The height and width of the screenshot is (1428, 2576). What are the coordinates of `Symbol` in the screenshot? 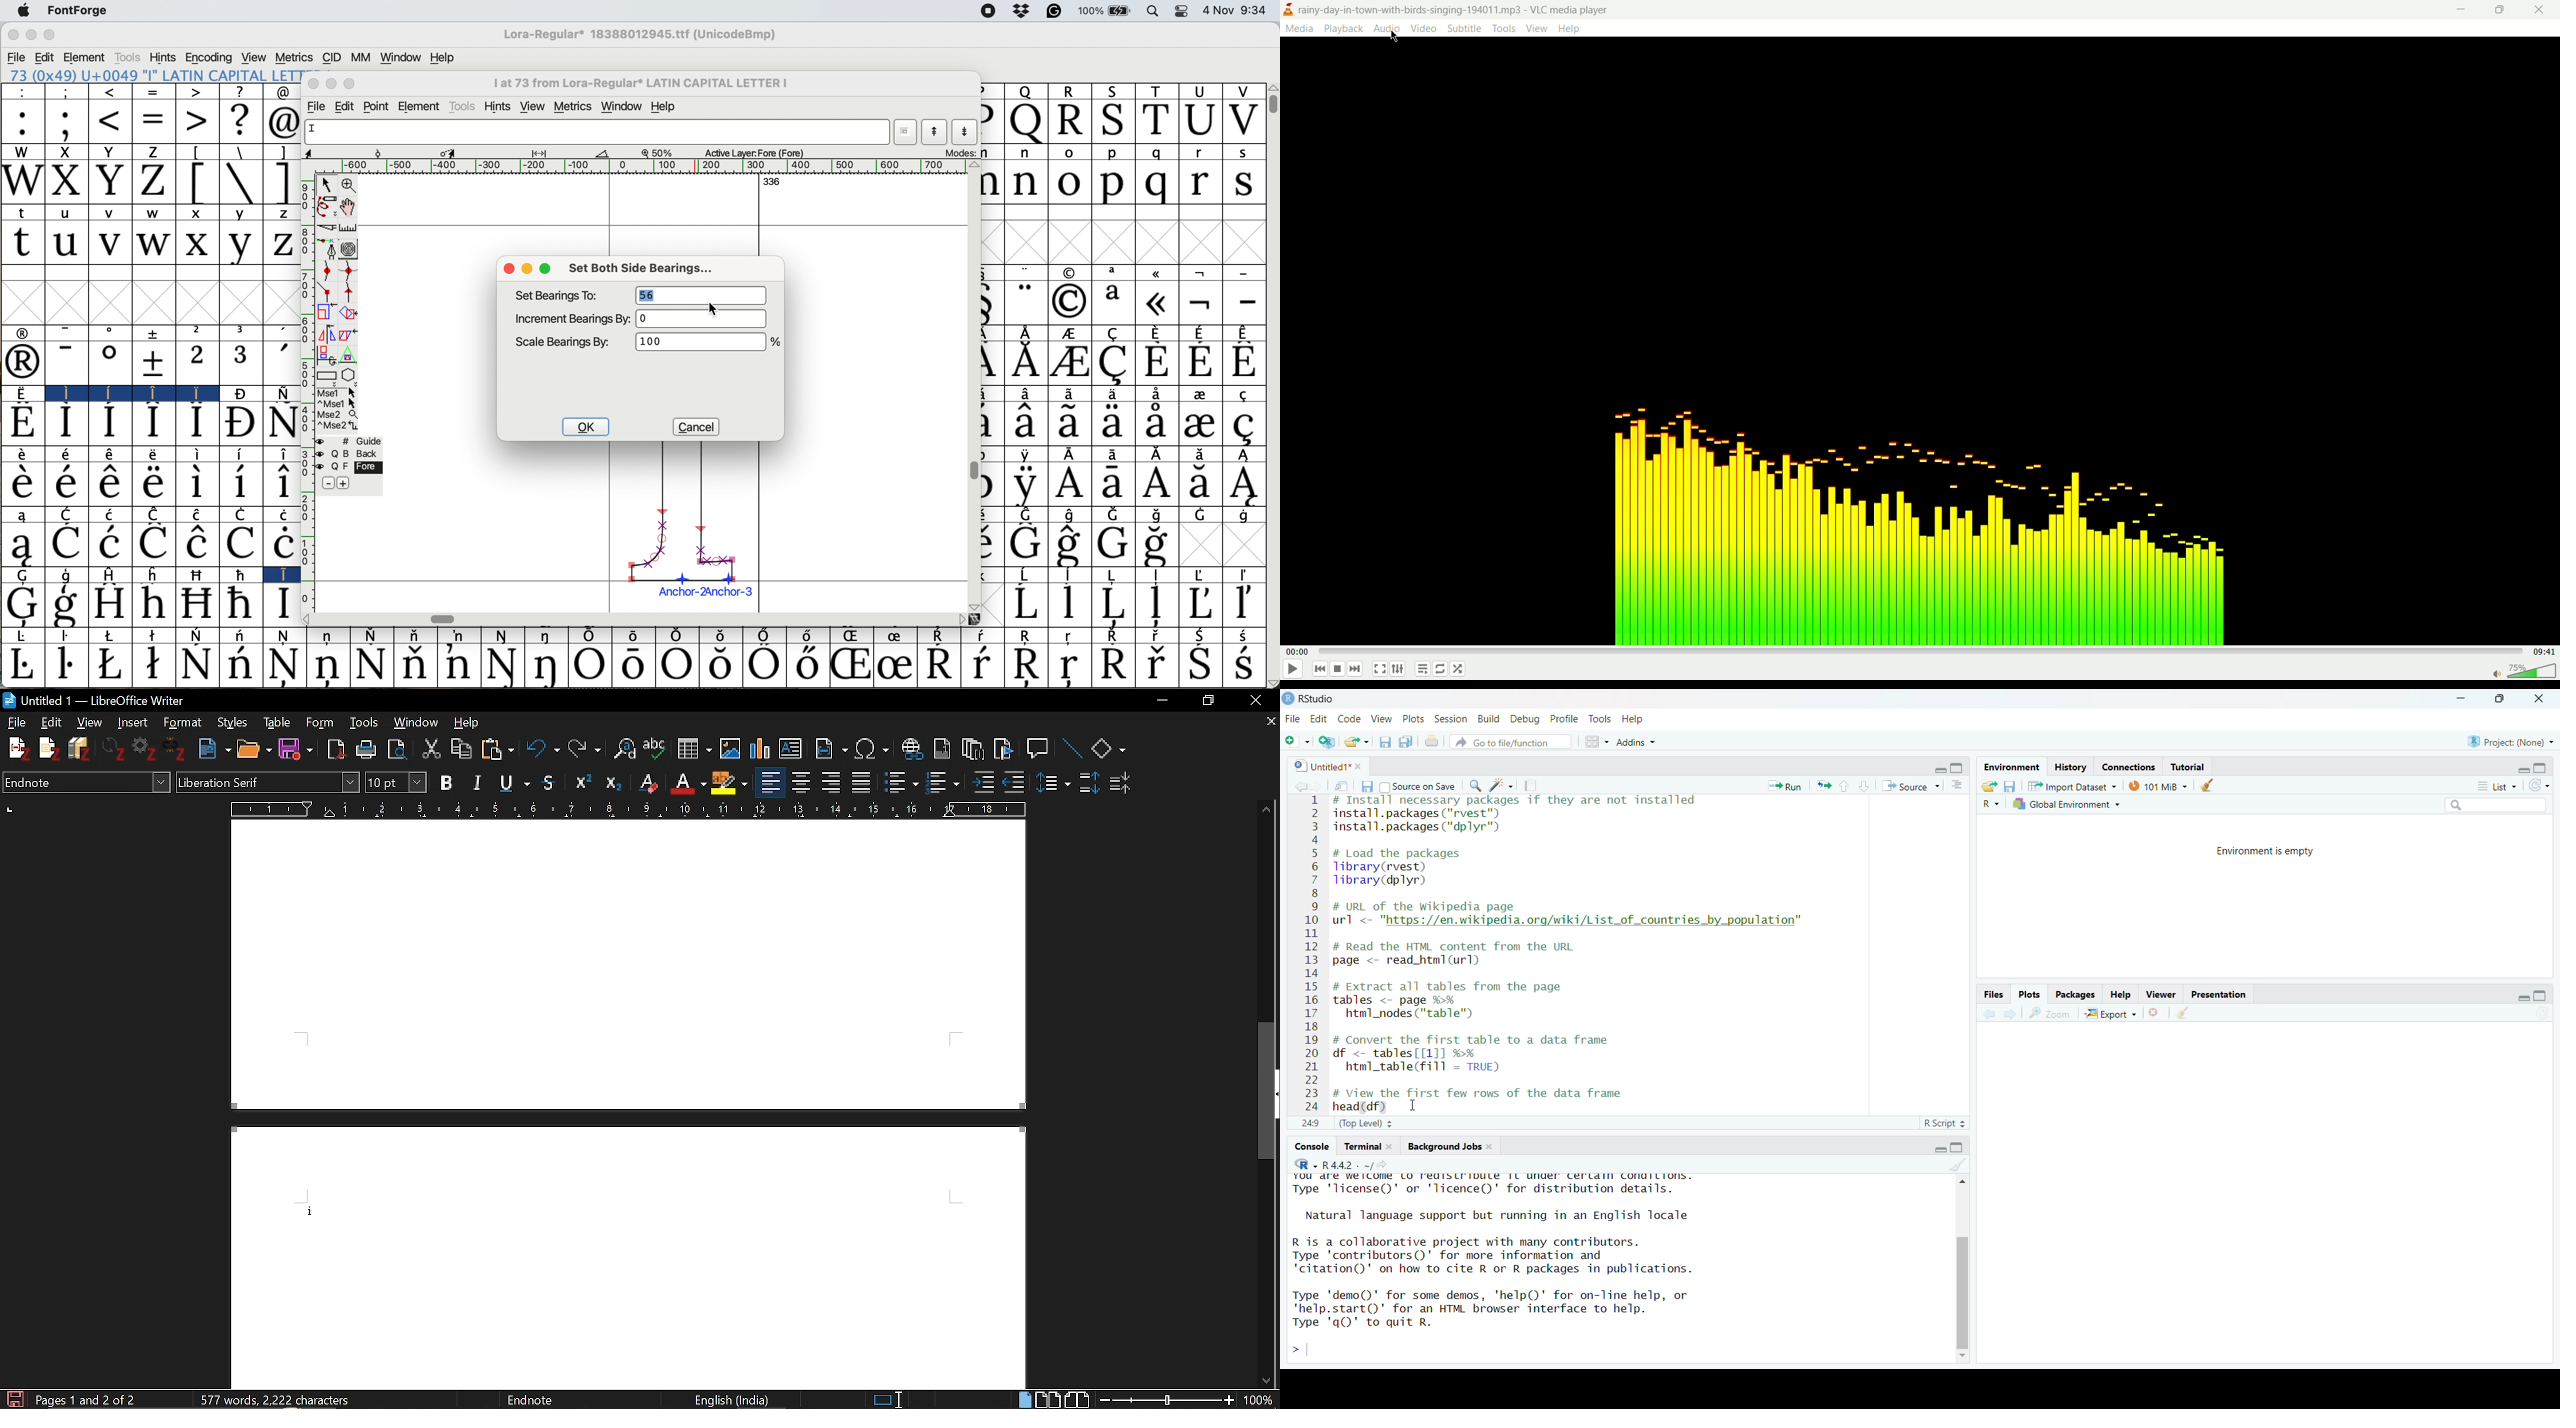 It's located at (155, 455).